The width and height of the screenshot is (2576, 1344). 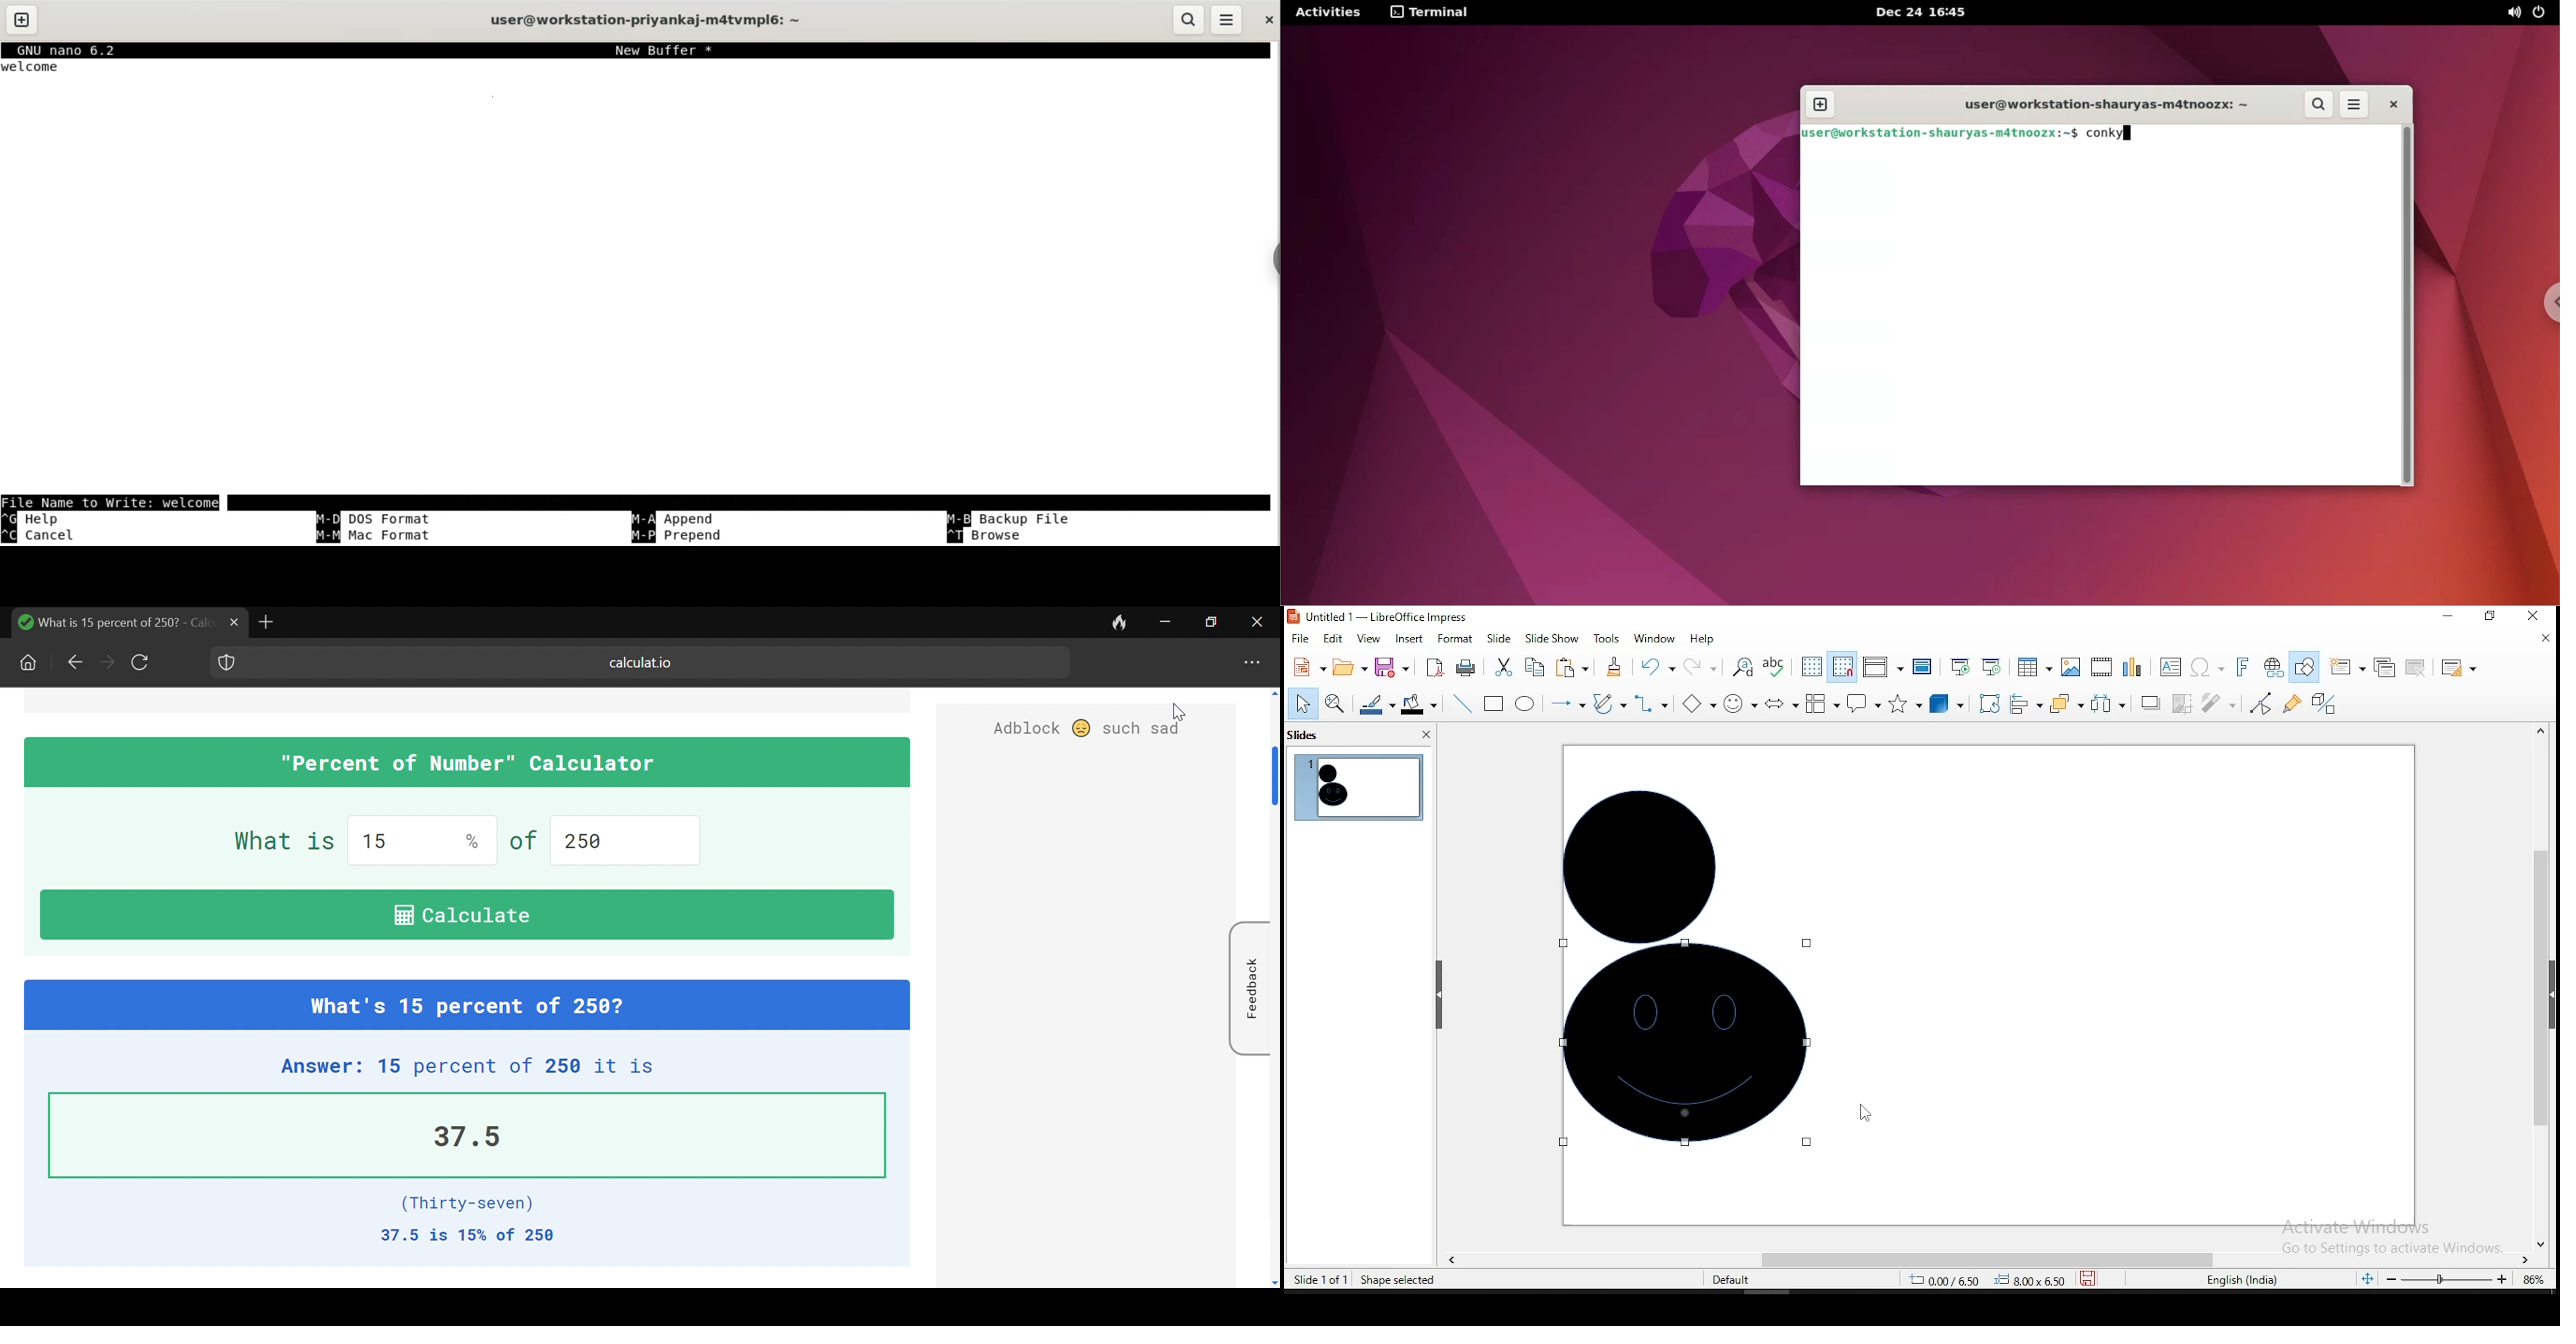 I want to click on rectangle tool, so click(x=1494, y=704).